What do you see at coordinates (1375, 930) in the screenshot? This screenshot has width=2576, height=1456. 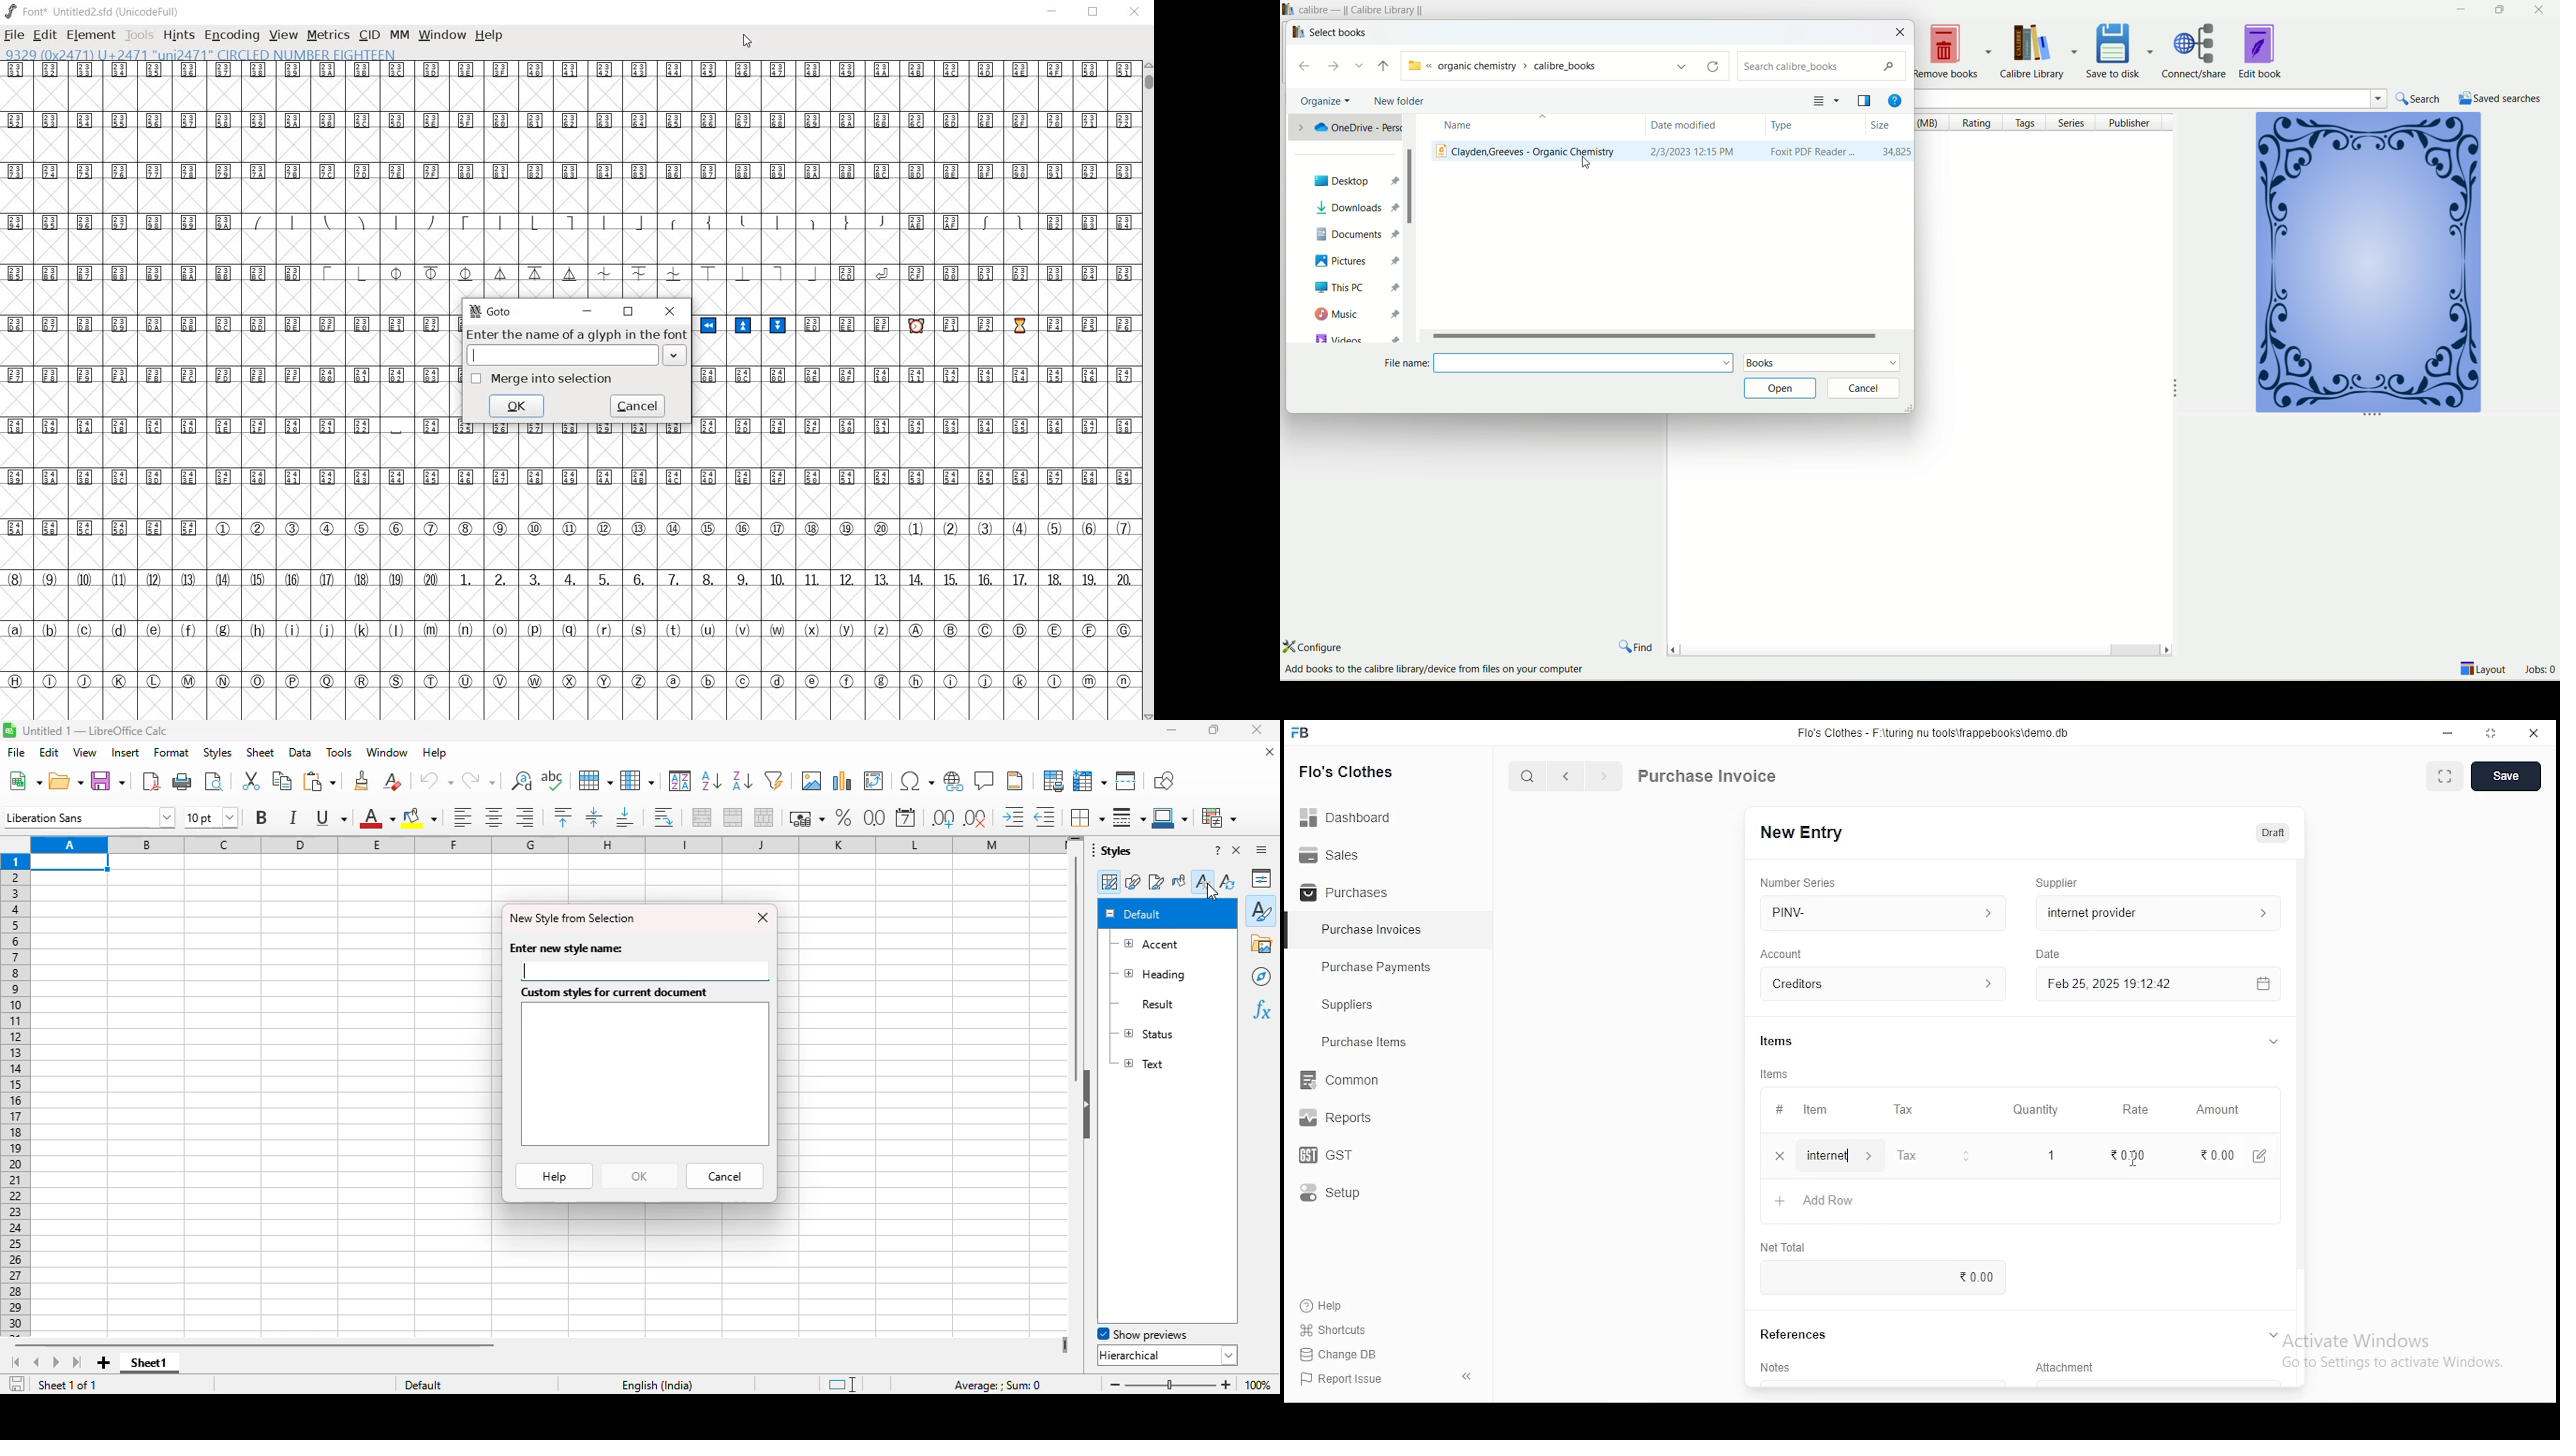 I see `Purchase Invoices` at bounding box center [1375, 930].